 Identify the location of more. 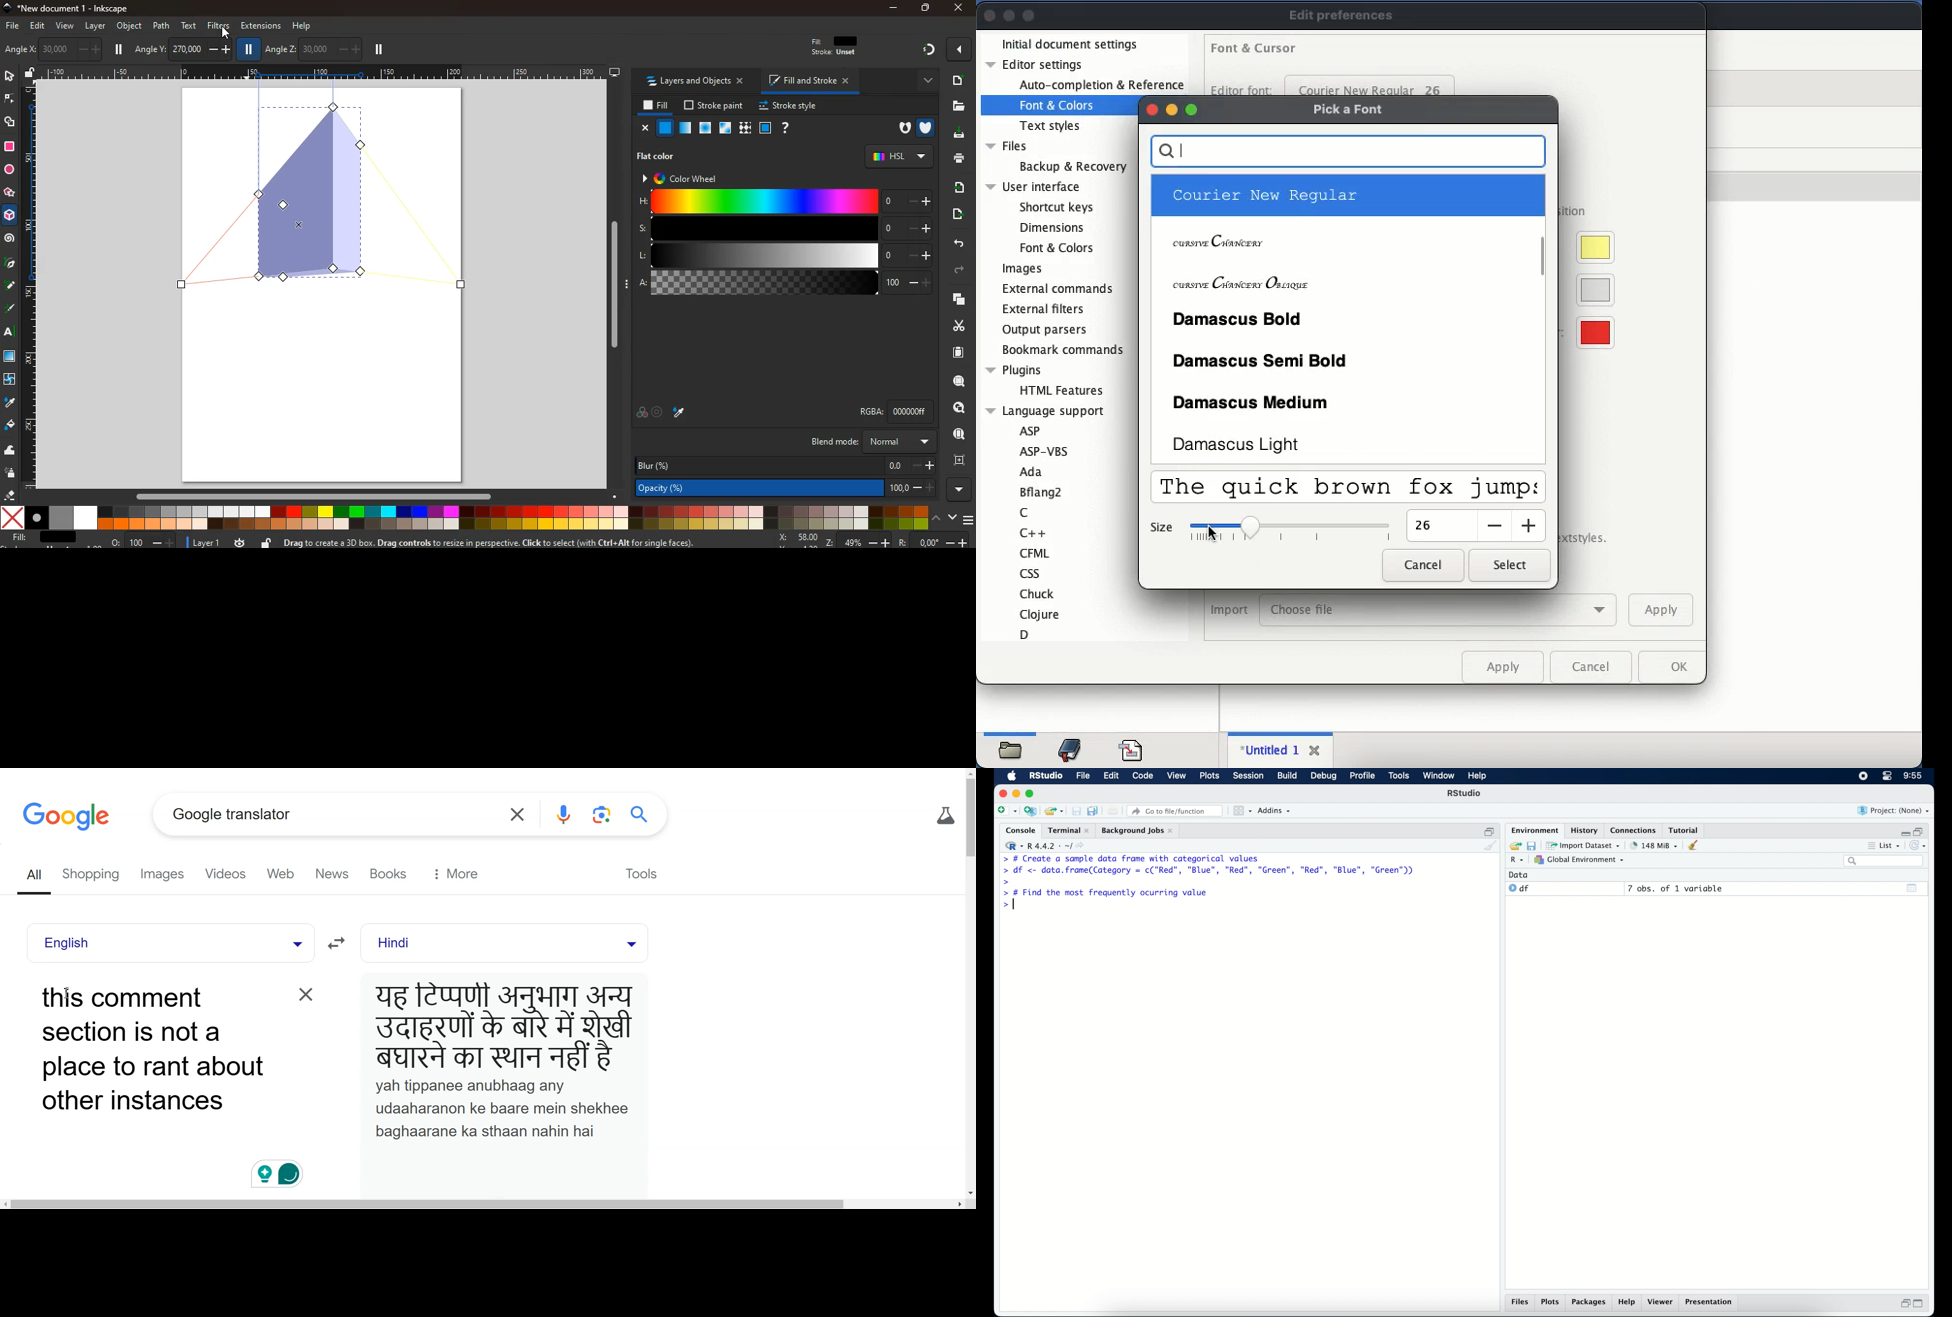
(924, 80).